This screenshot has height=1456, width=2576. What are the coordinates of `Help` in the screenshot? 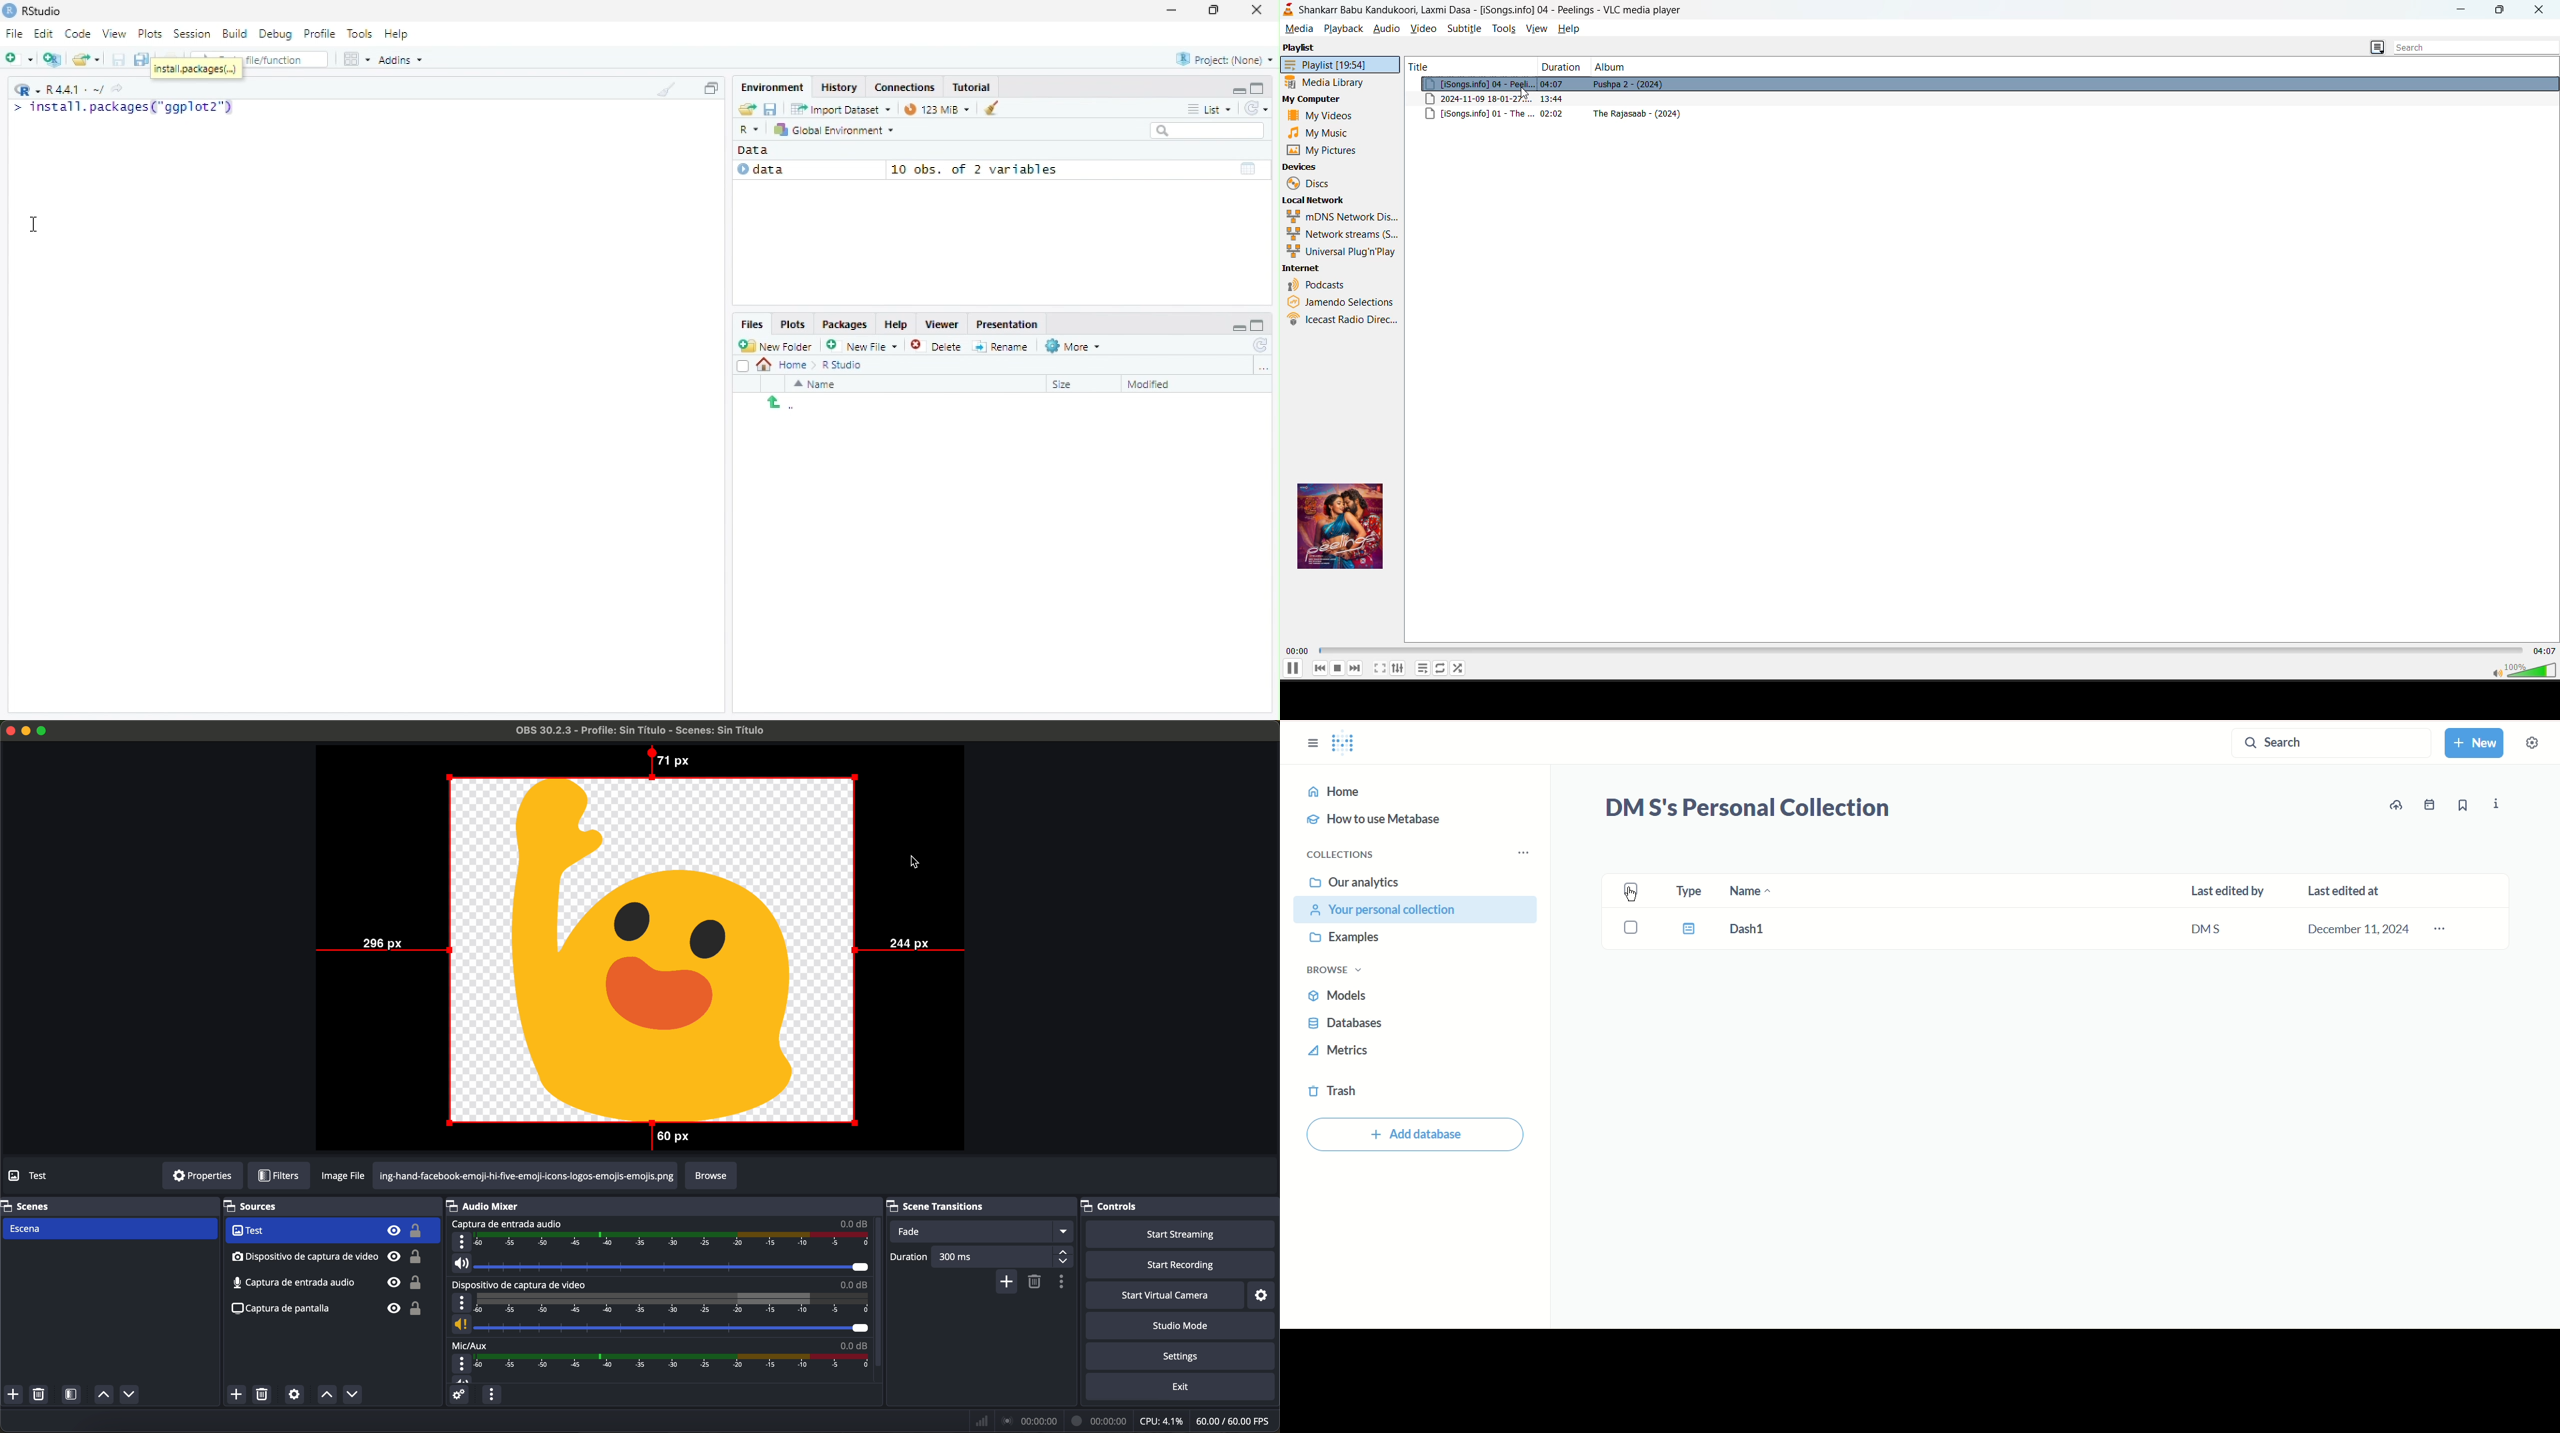 It's located at (400, 35).